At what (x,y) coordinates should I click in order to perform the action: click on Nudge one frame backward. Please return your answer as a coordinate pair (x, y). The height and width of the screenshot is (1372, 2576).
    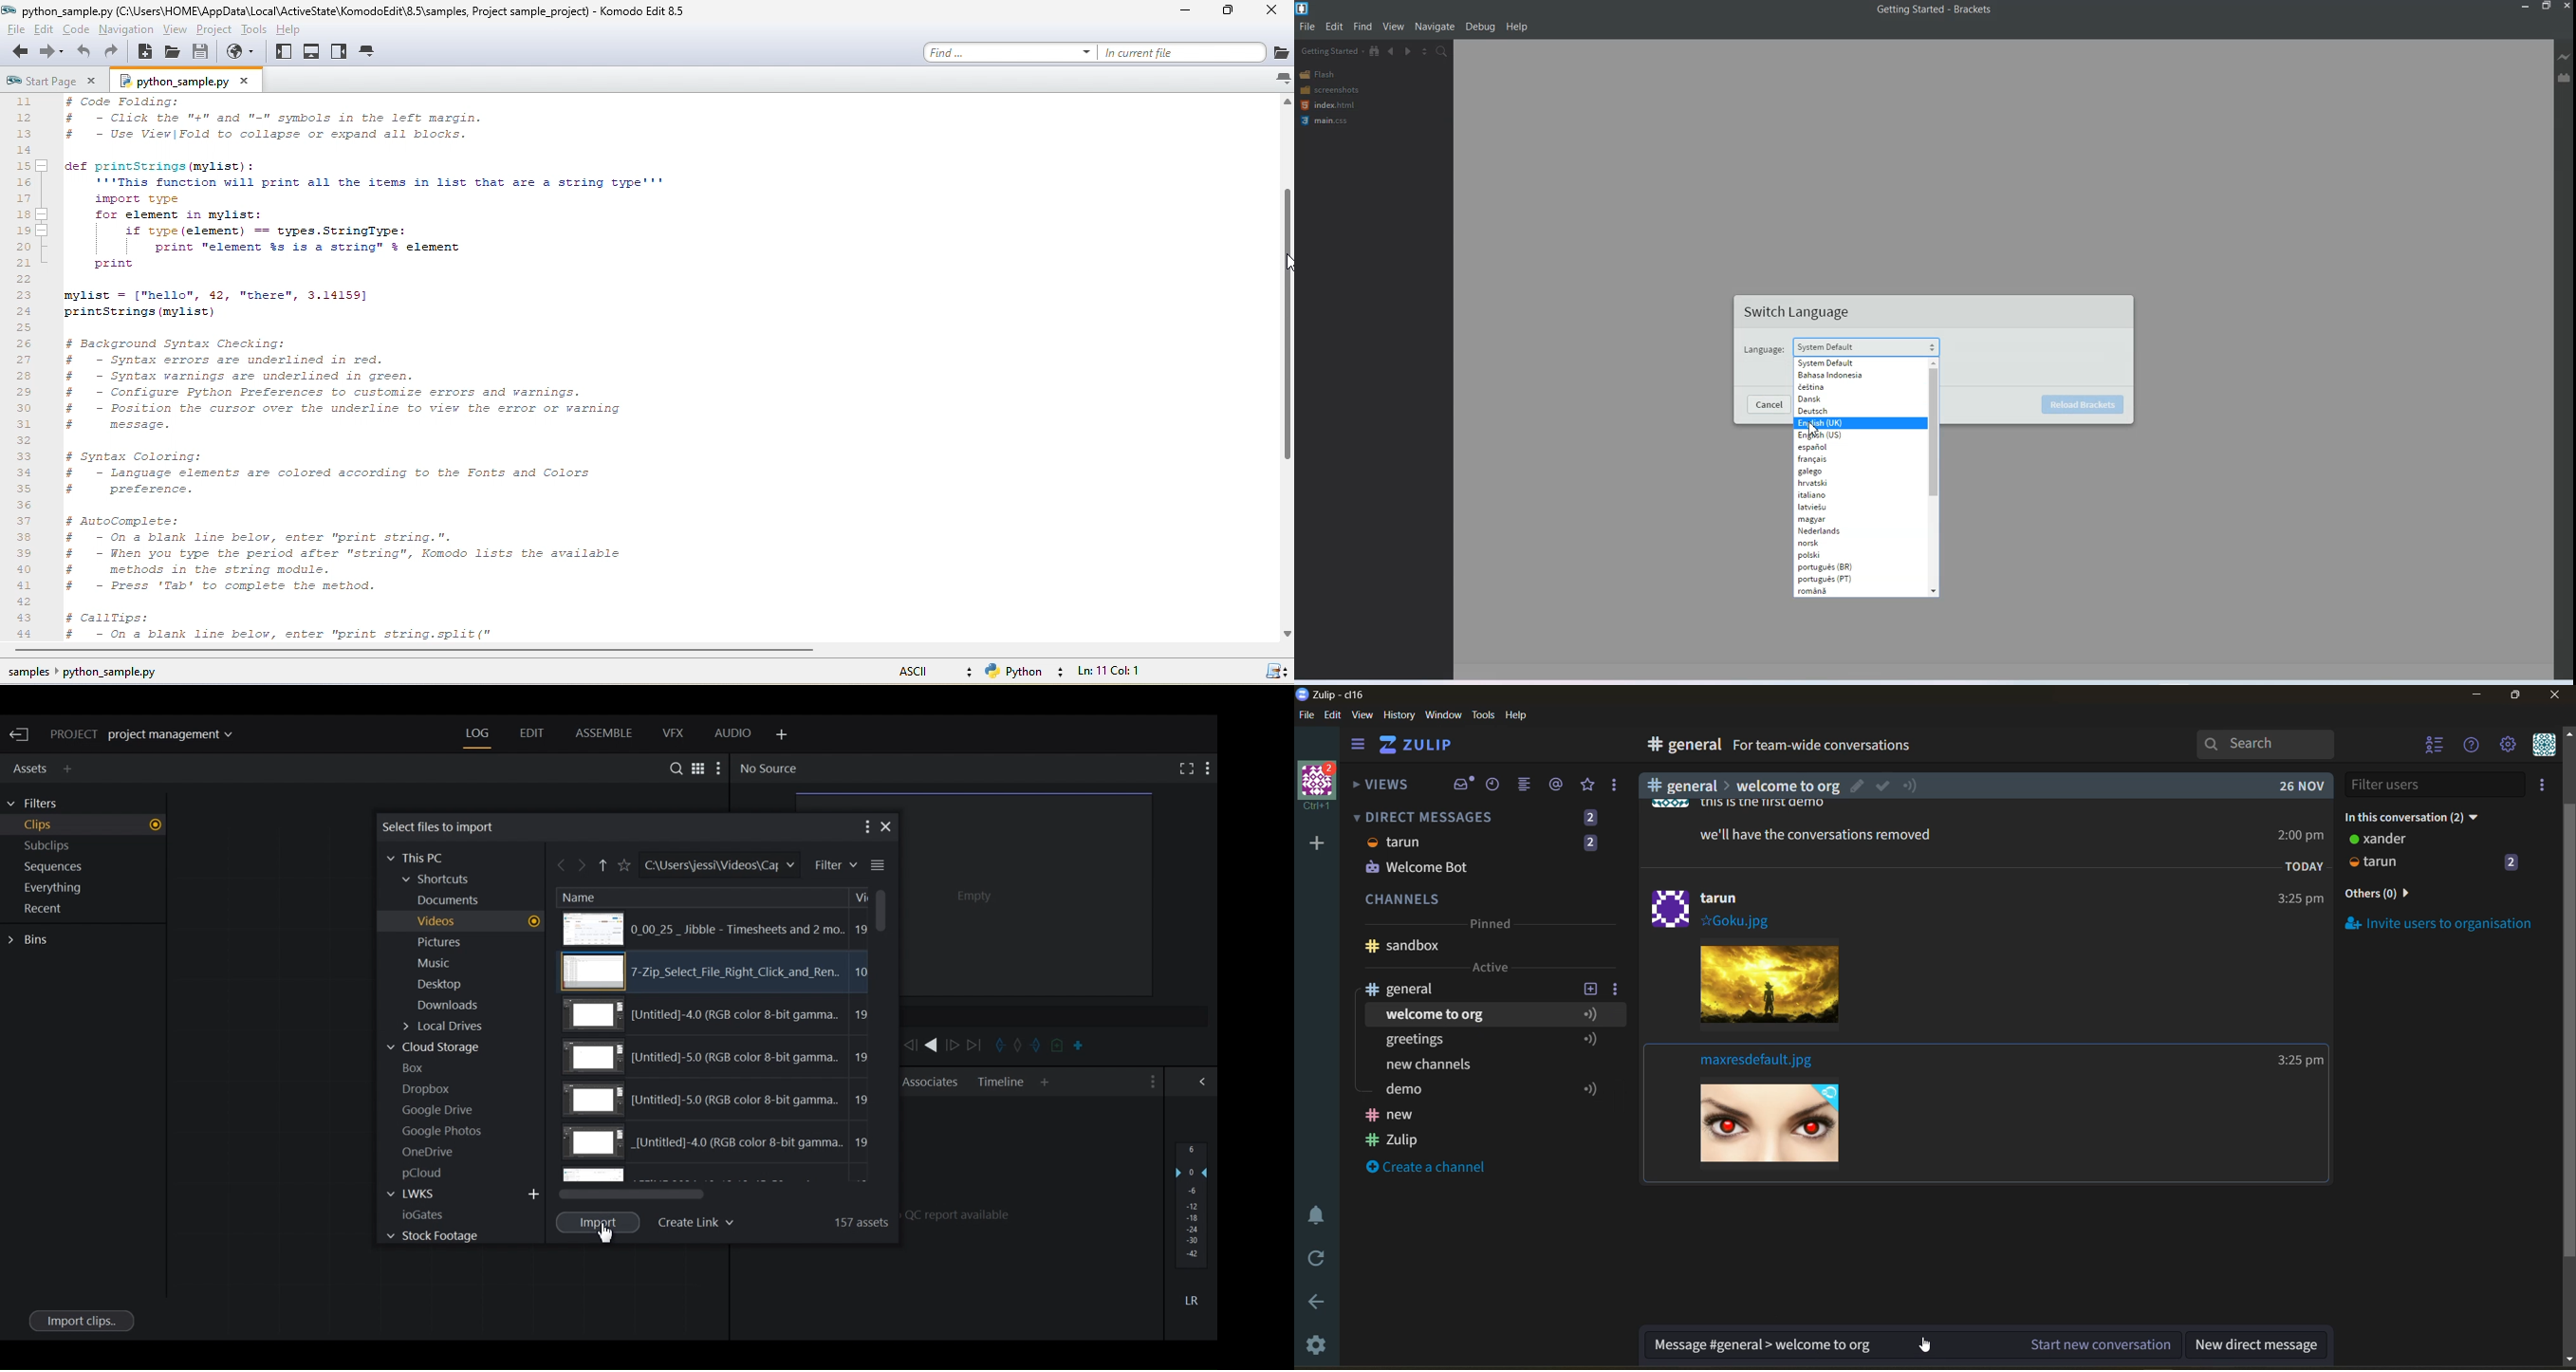
    Looking at the image, I should click on (910, 1045).